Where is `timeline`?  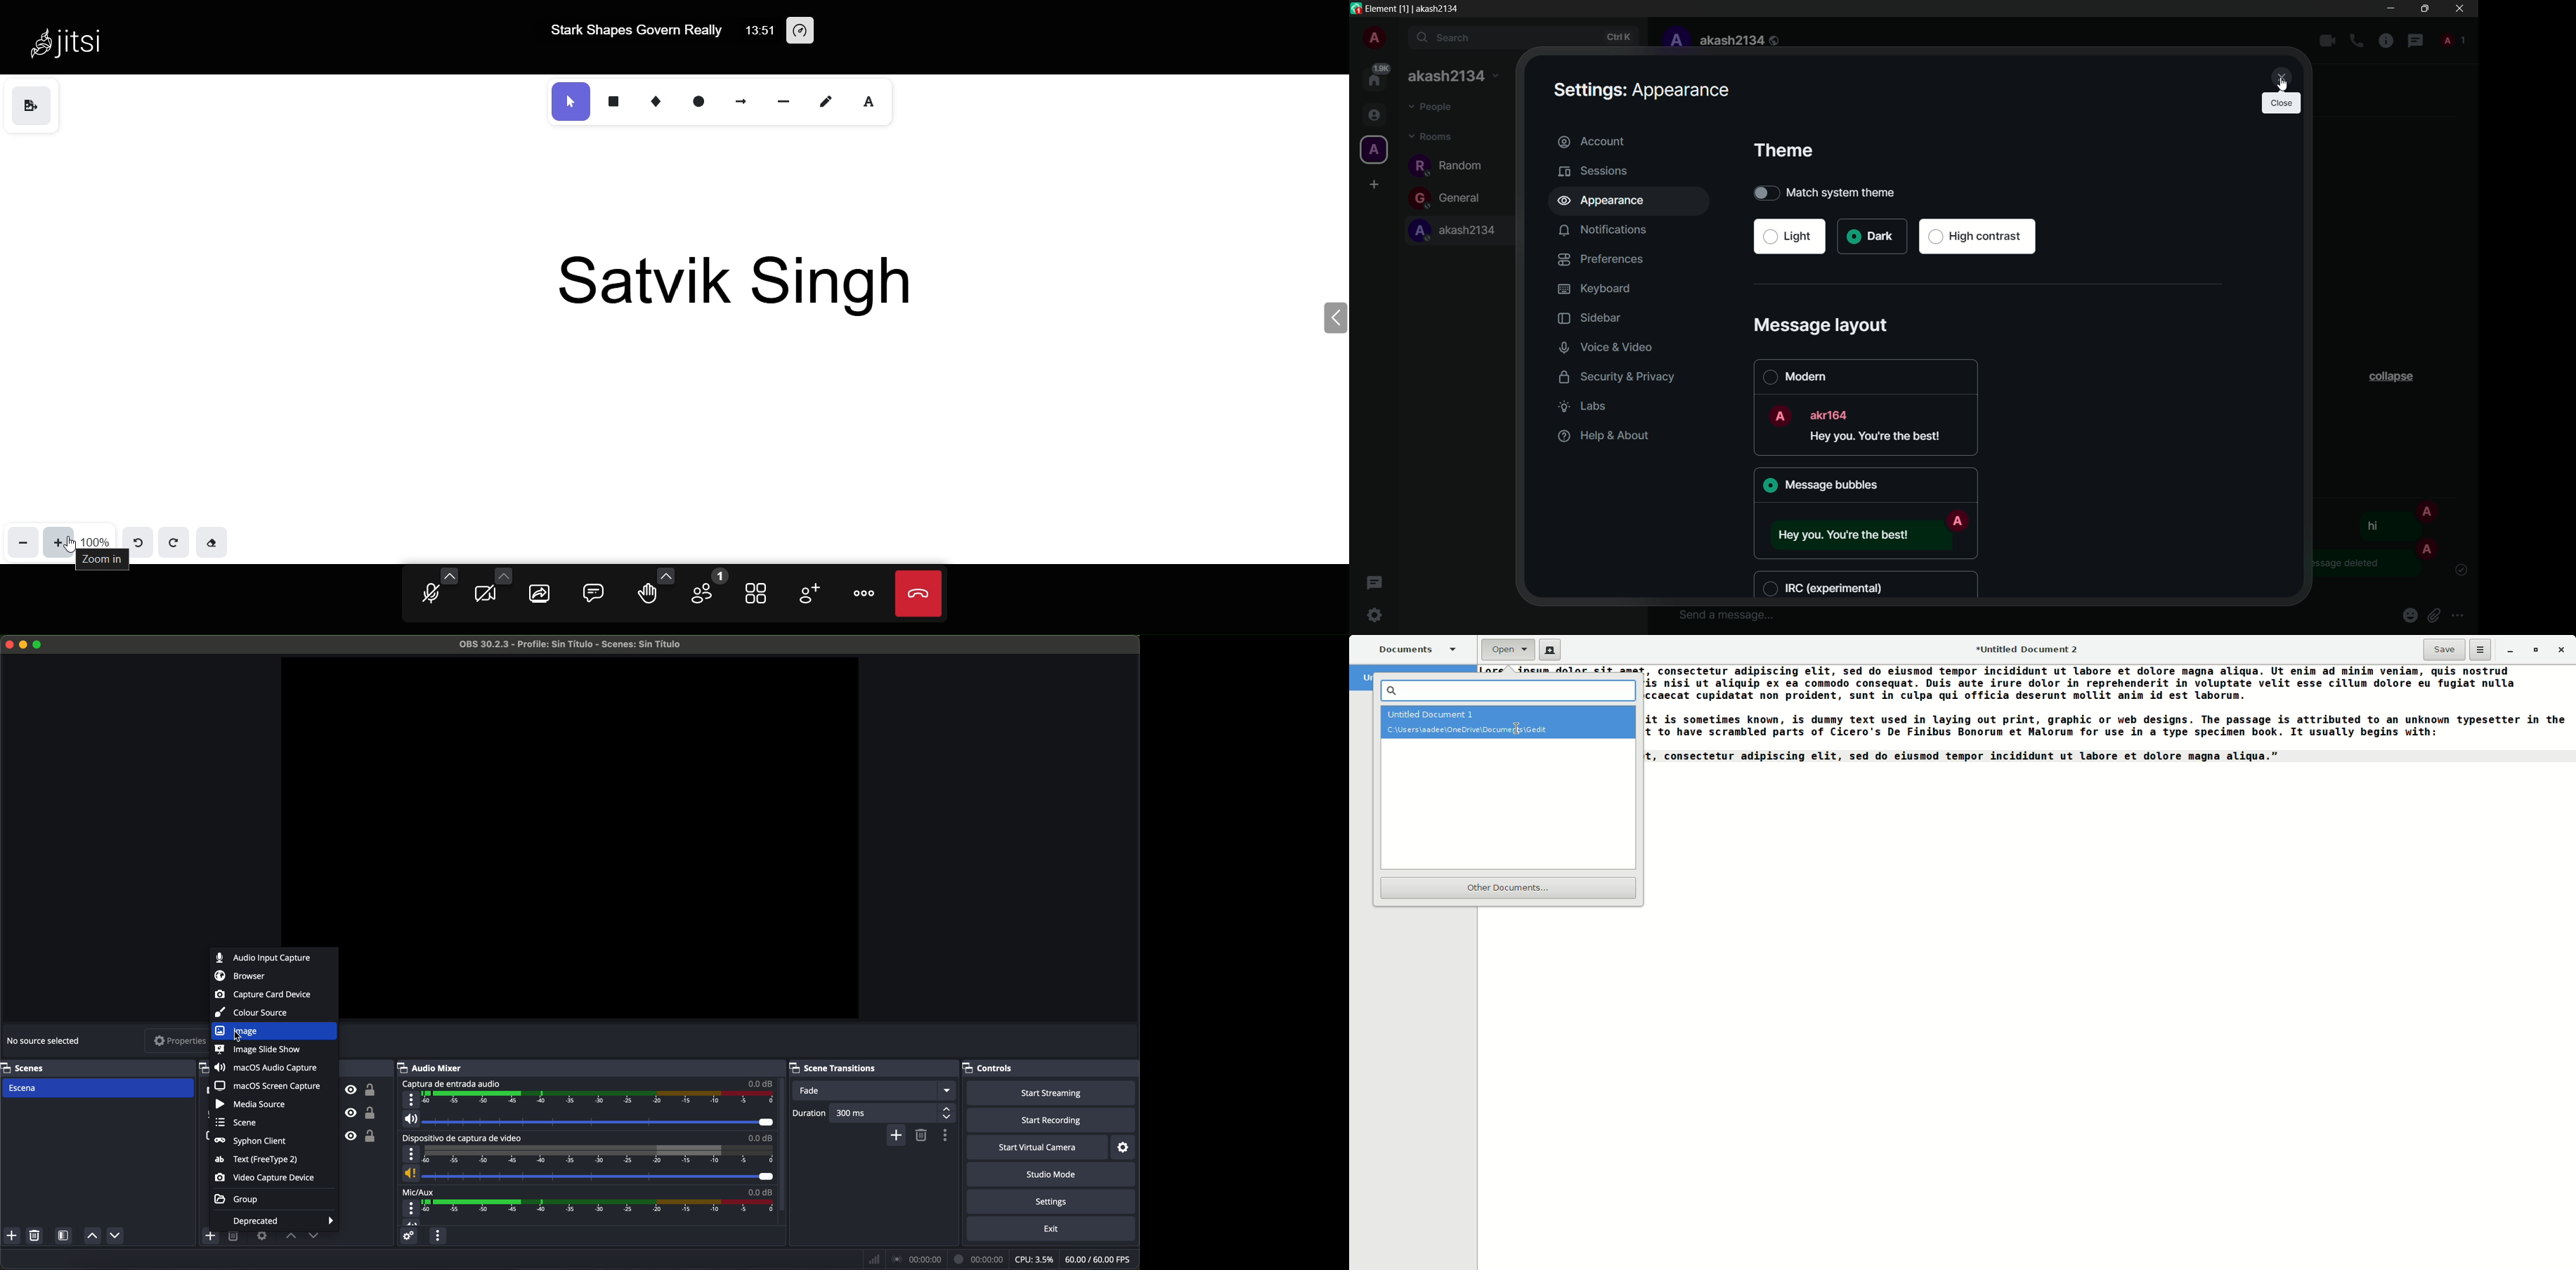
timeline is located at coordinates (601, 1206).